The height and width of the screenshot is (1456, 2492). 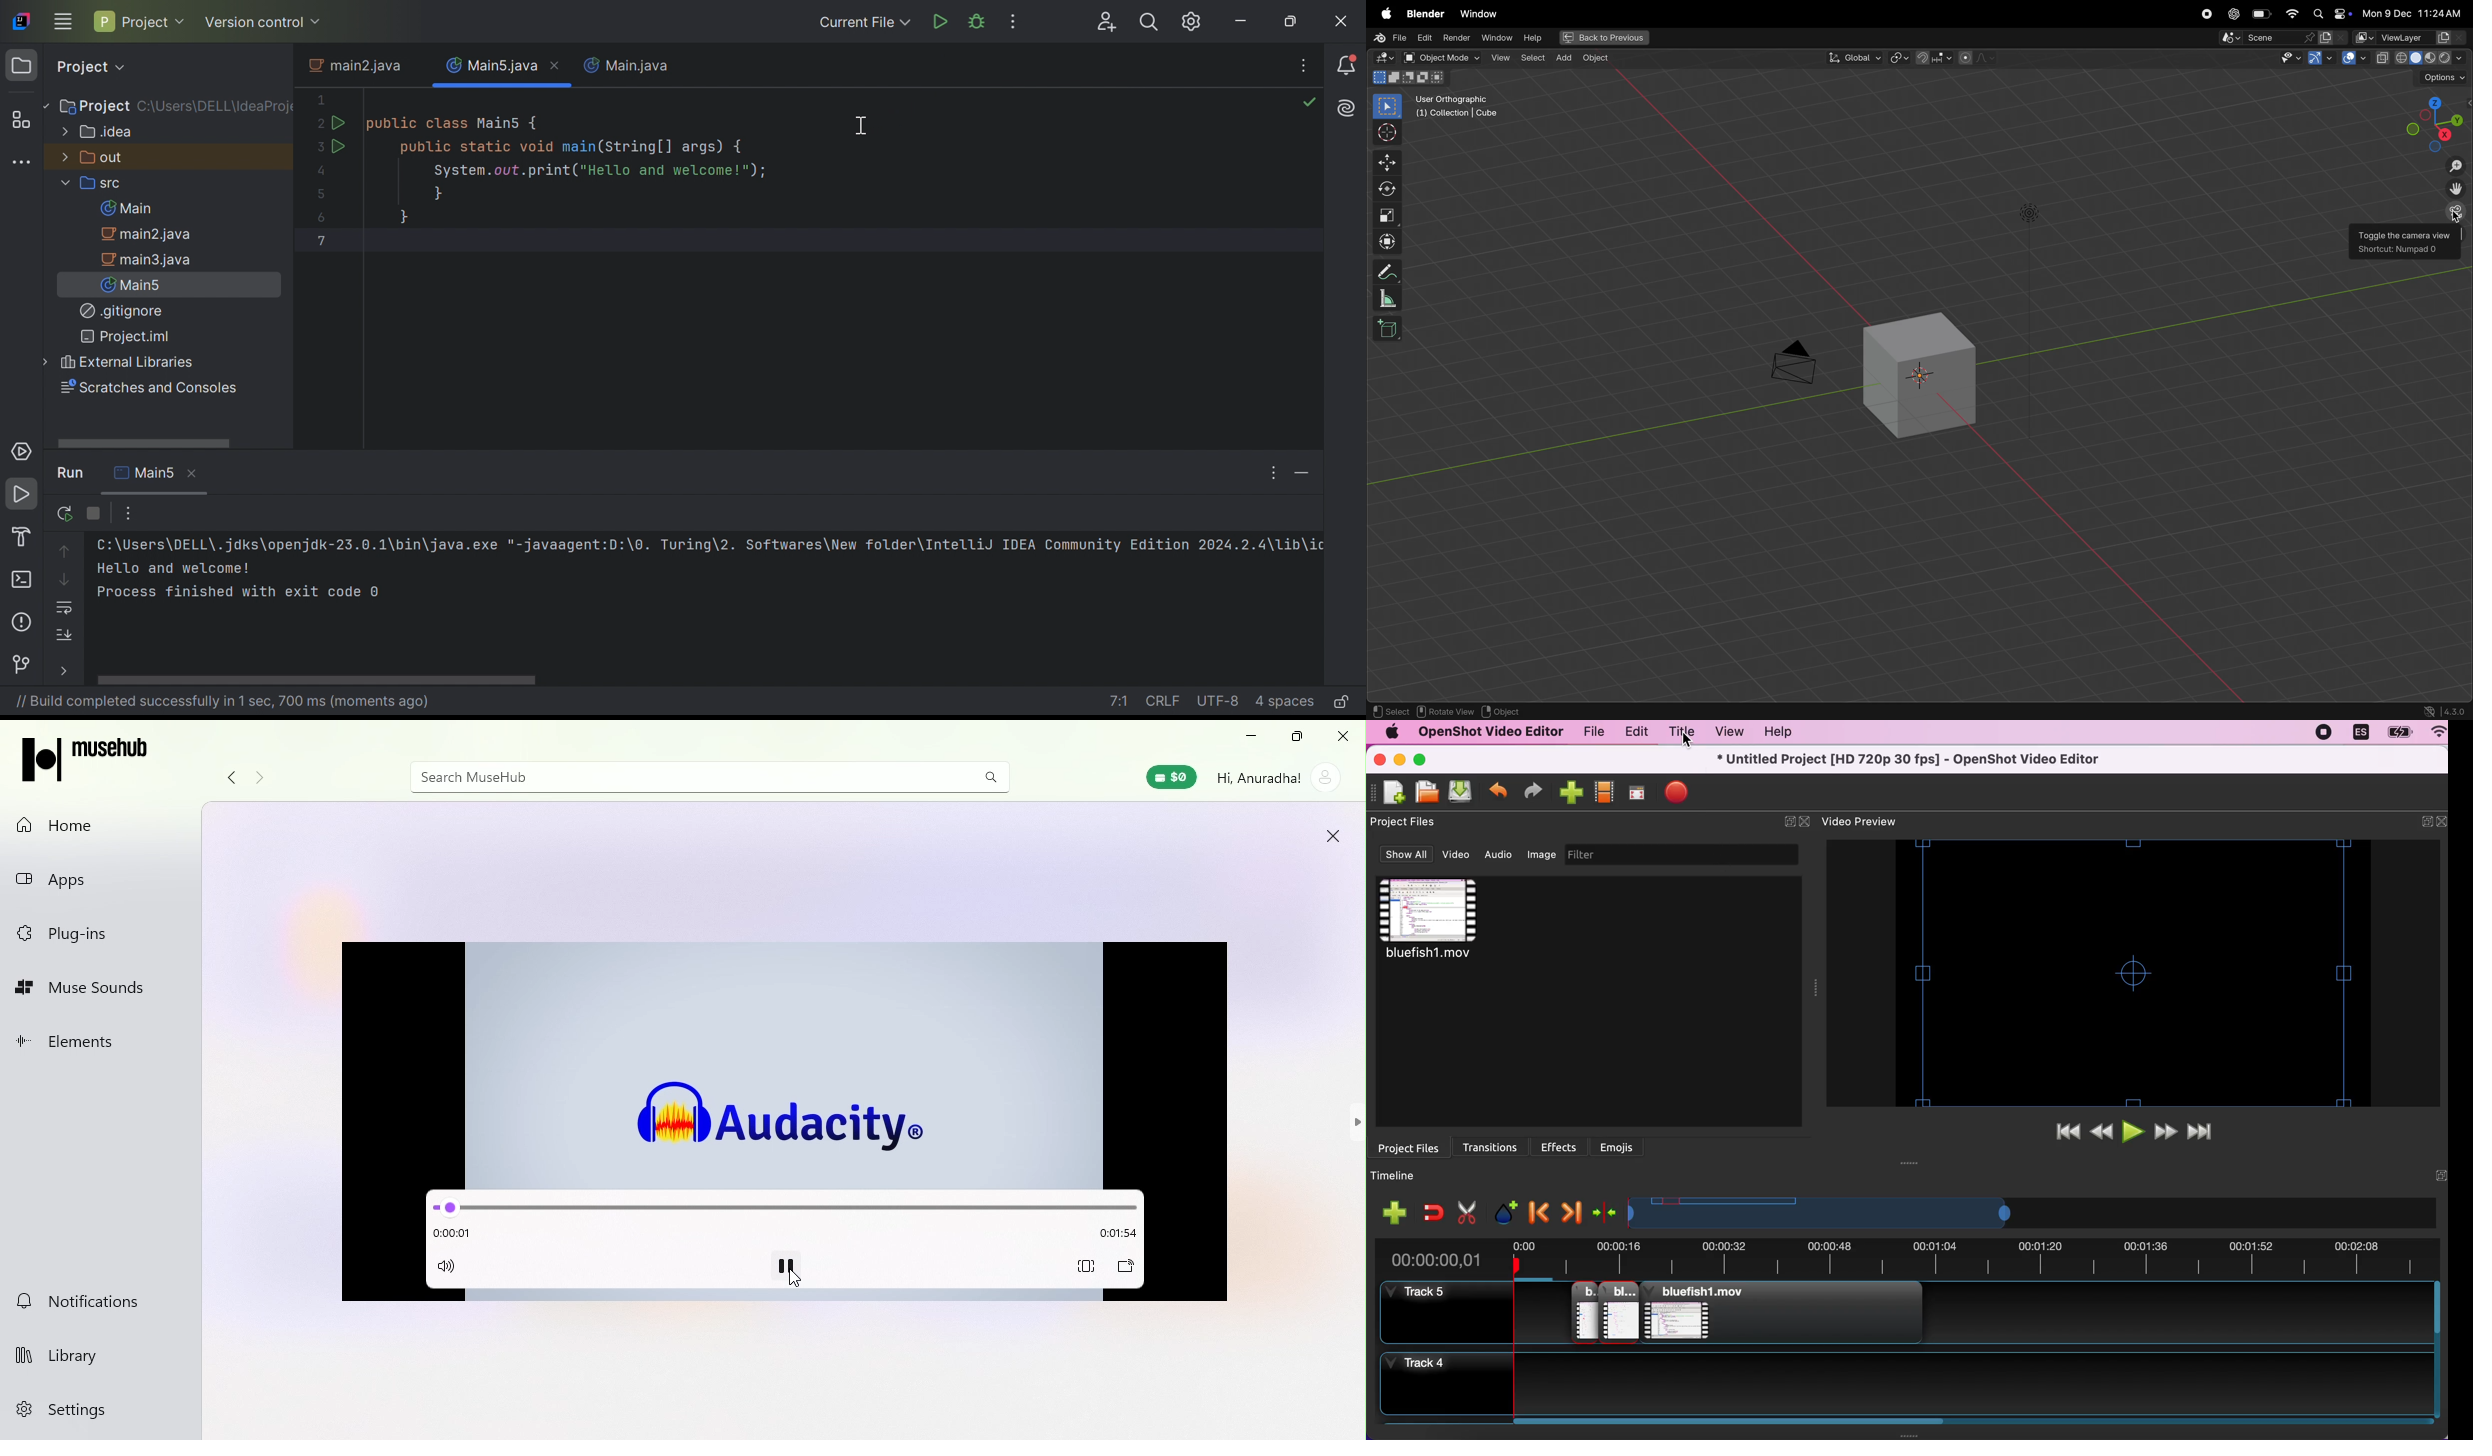 What do you see at coordinates (96, 1415) in the screenshot?
I see `Settings` at bounding box center [96, 1415].